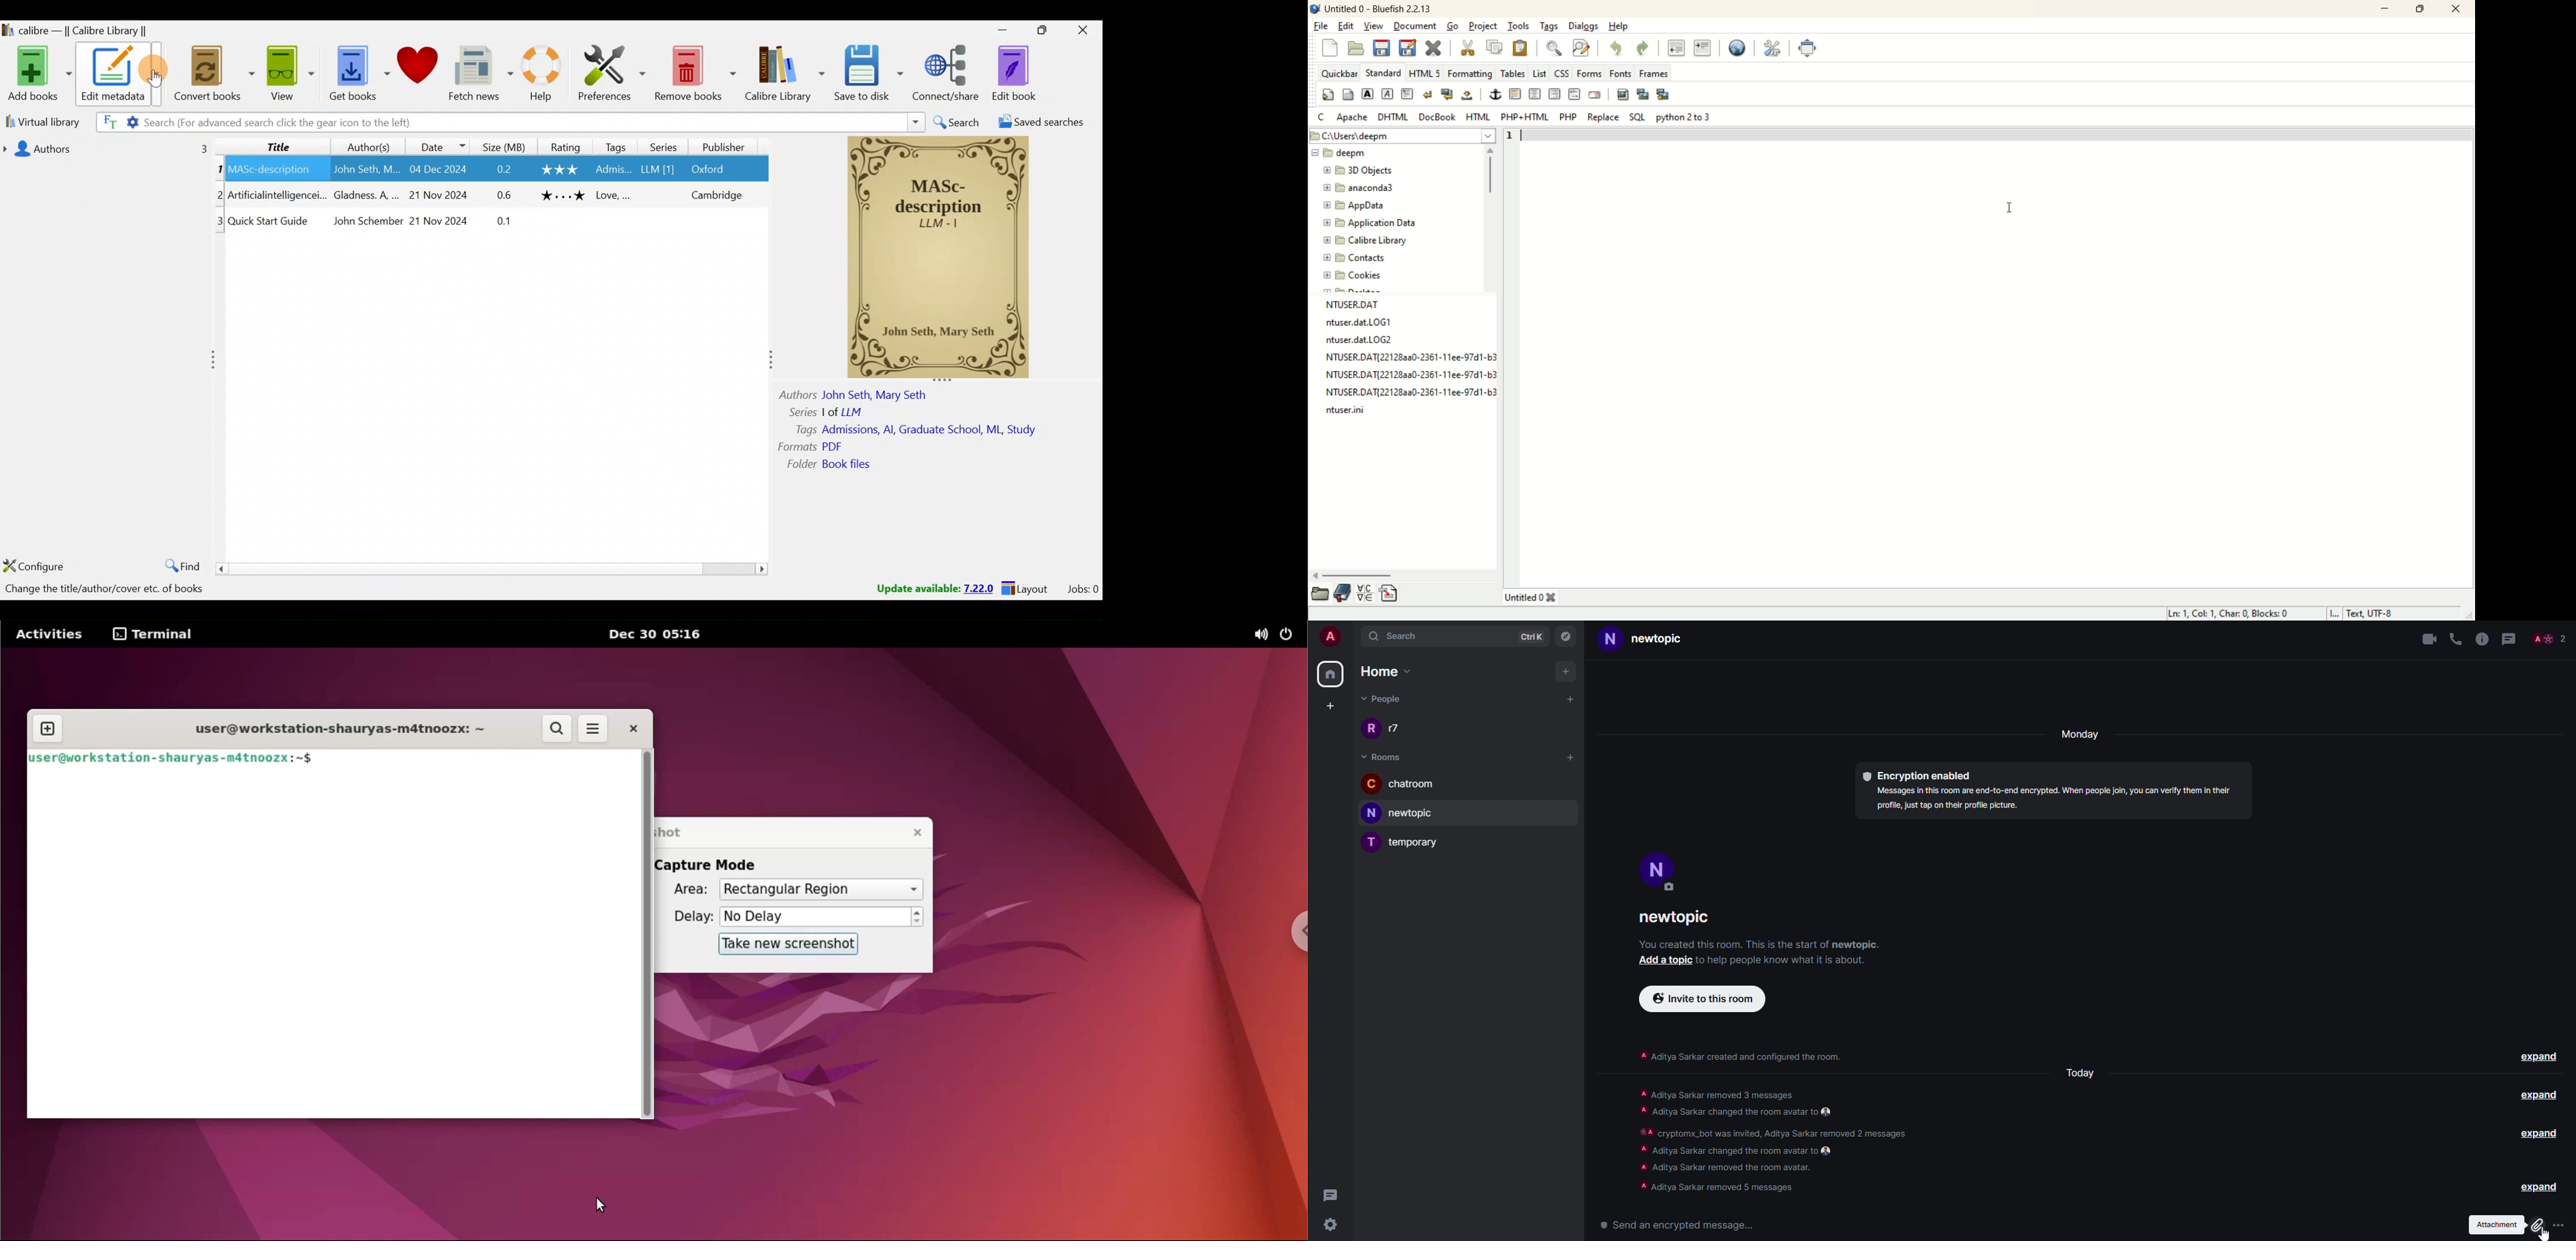 The image size is (2576, 1260). What do you see at coordinates (359, 76) in the screenshot?
I see `Get books` at bounding box center [359, 76].